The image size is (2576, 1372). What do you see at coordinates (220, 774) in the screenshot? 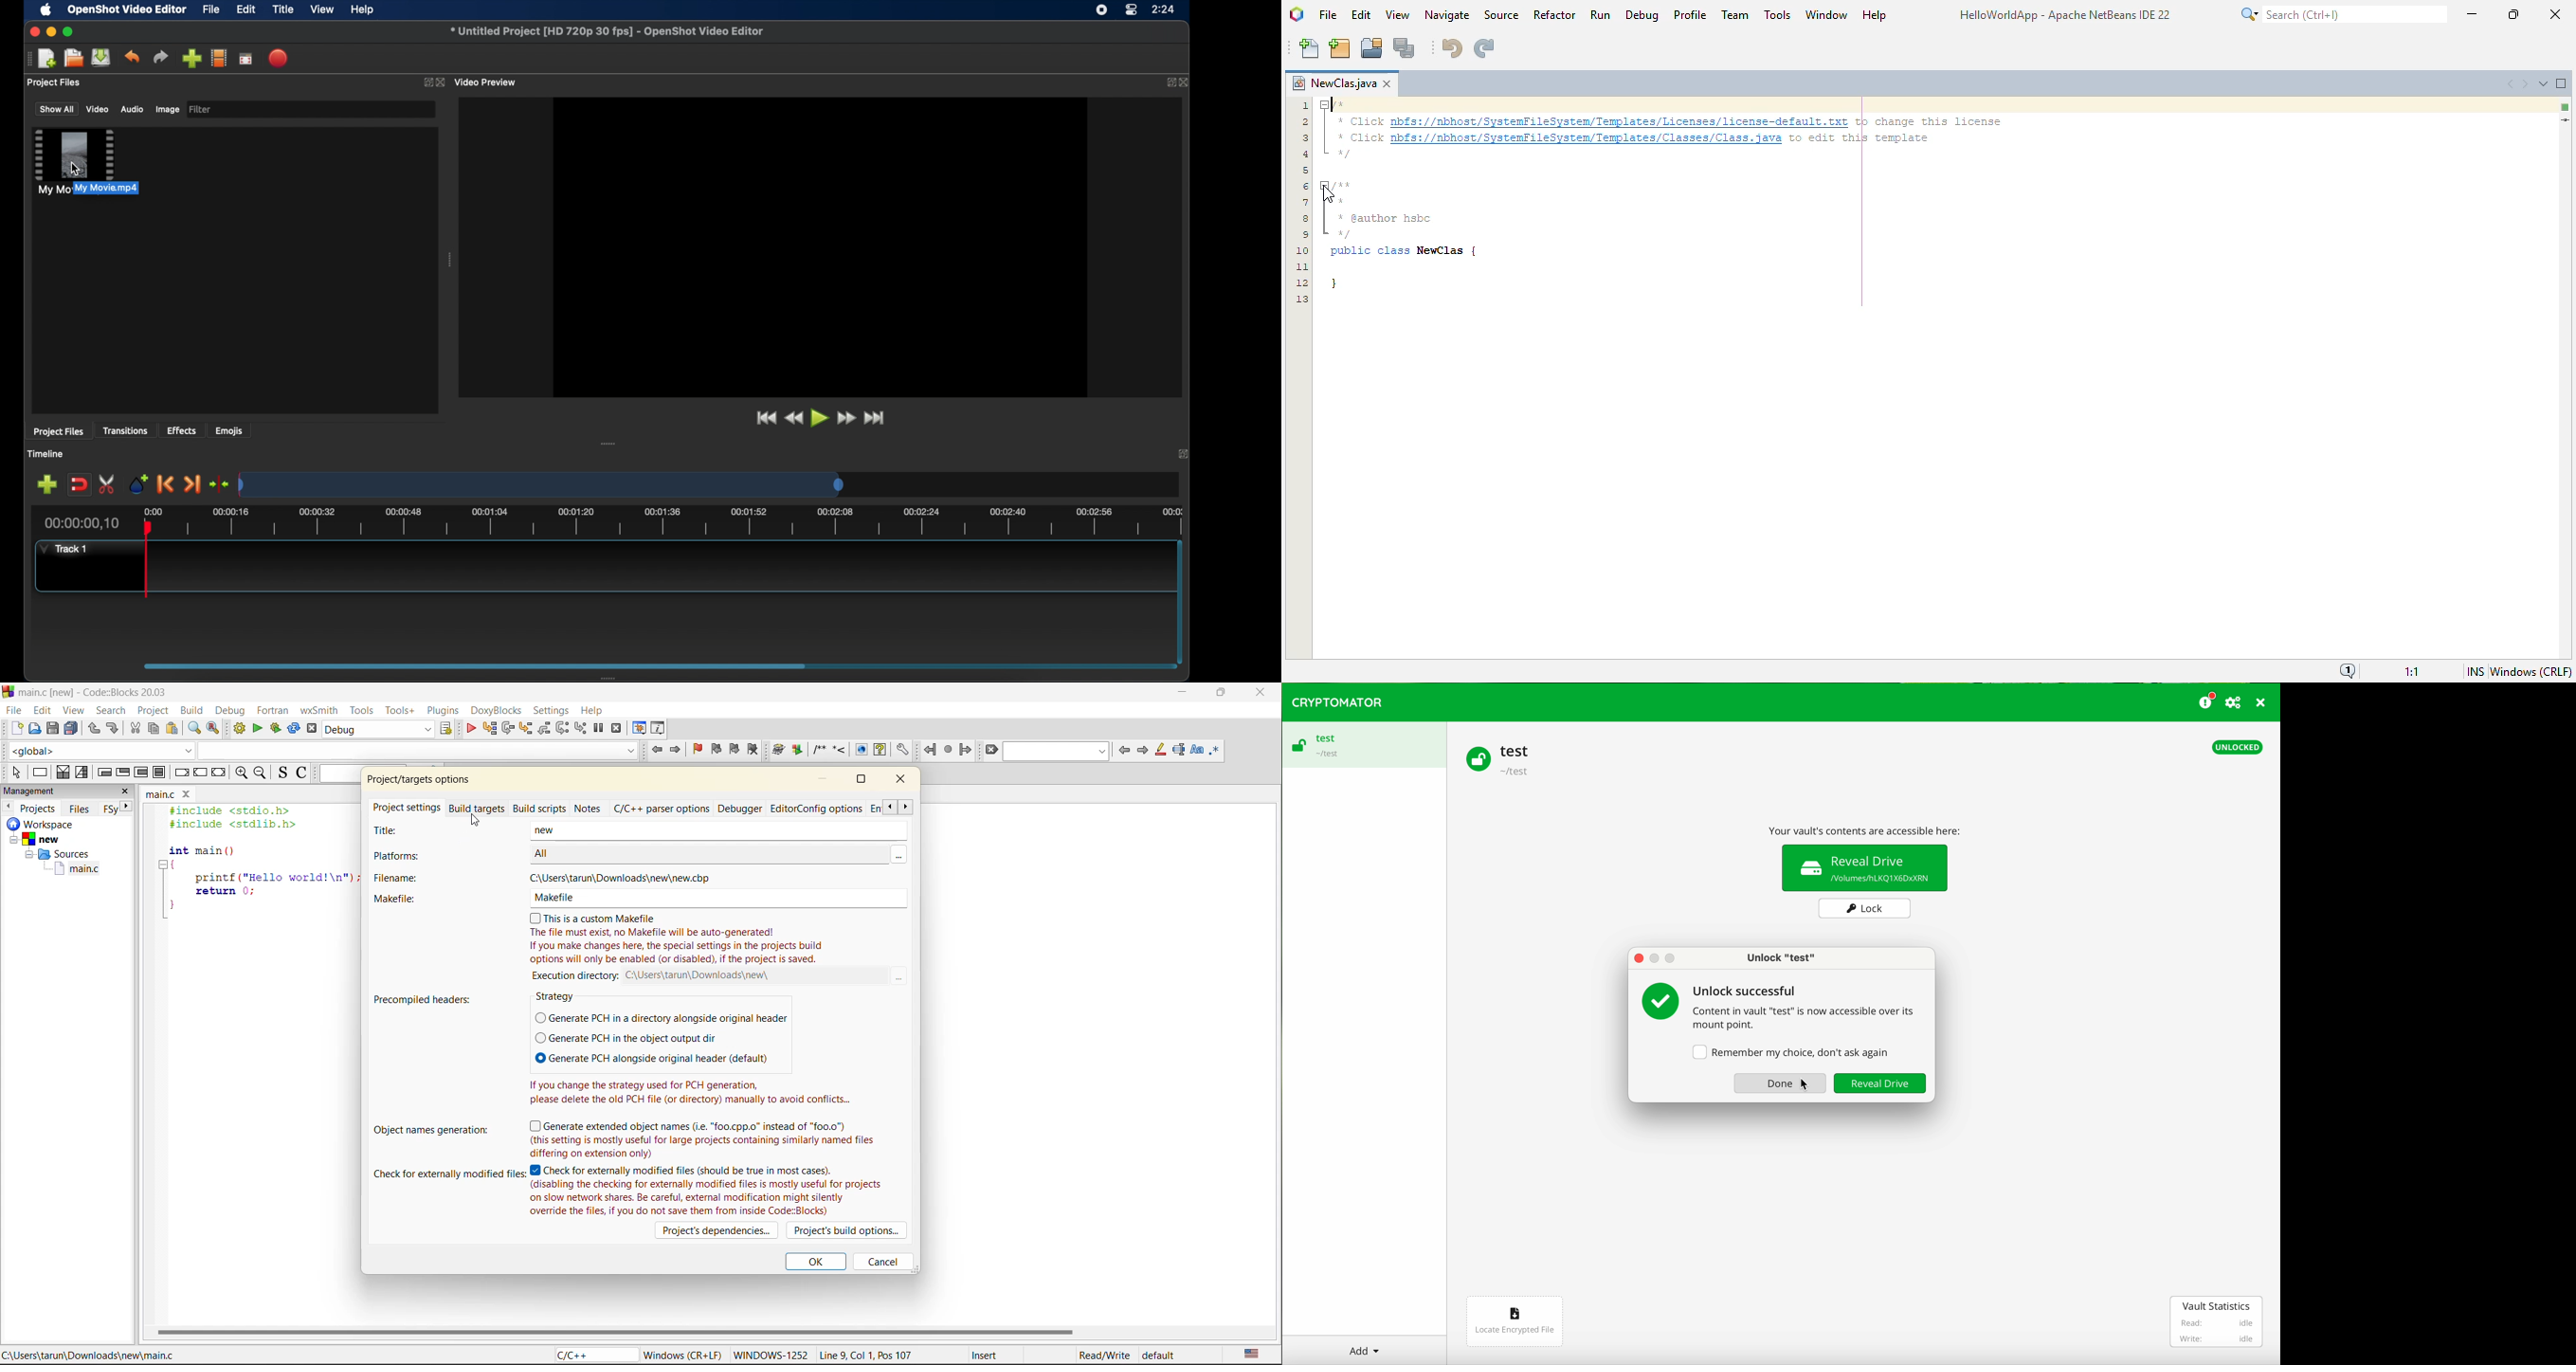
I see `return instruction` at bounding box center [220, 774].